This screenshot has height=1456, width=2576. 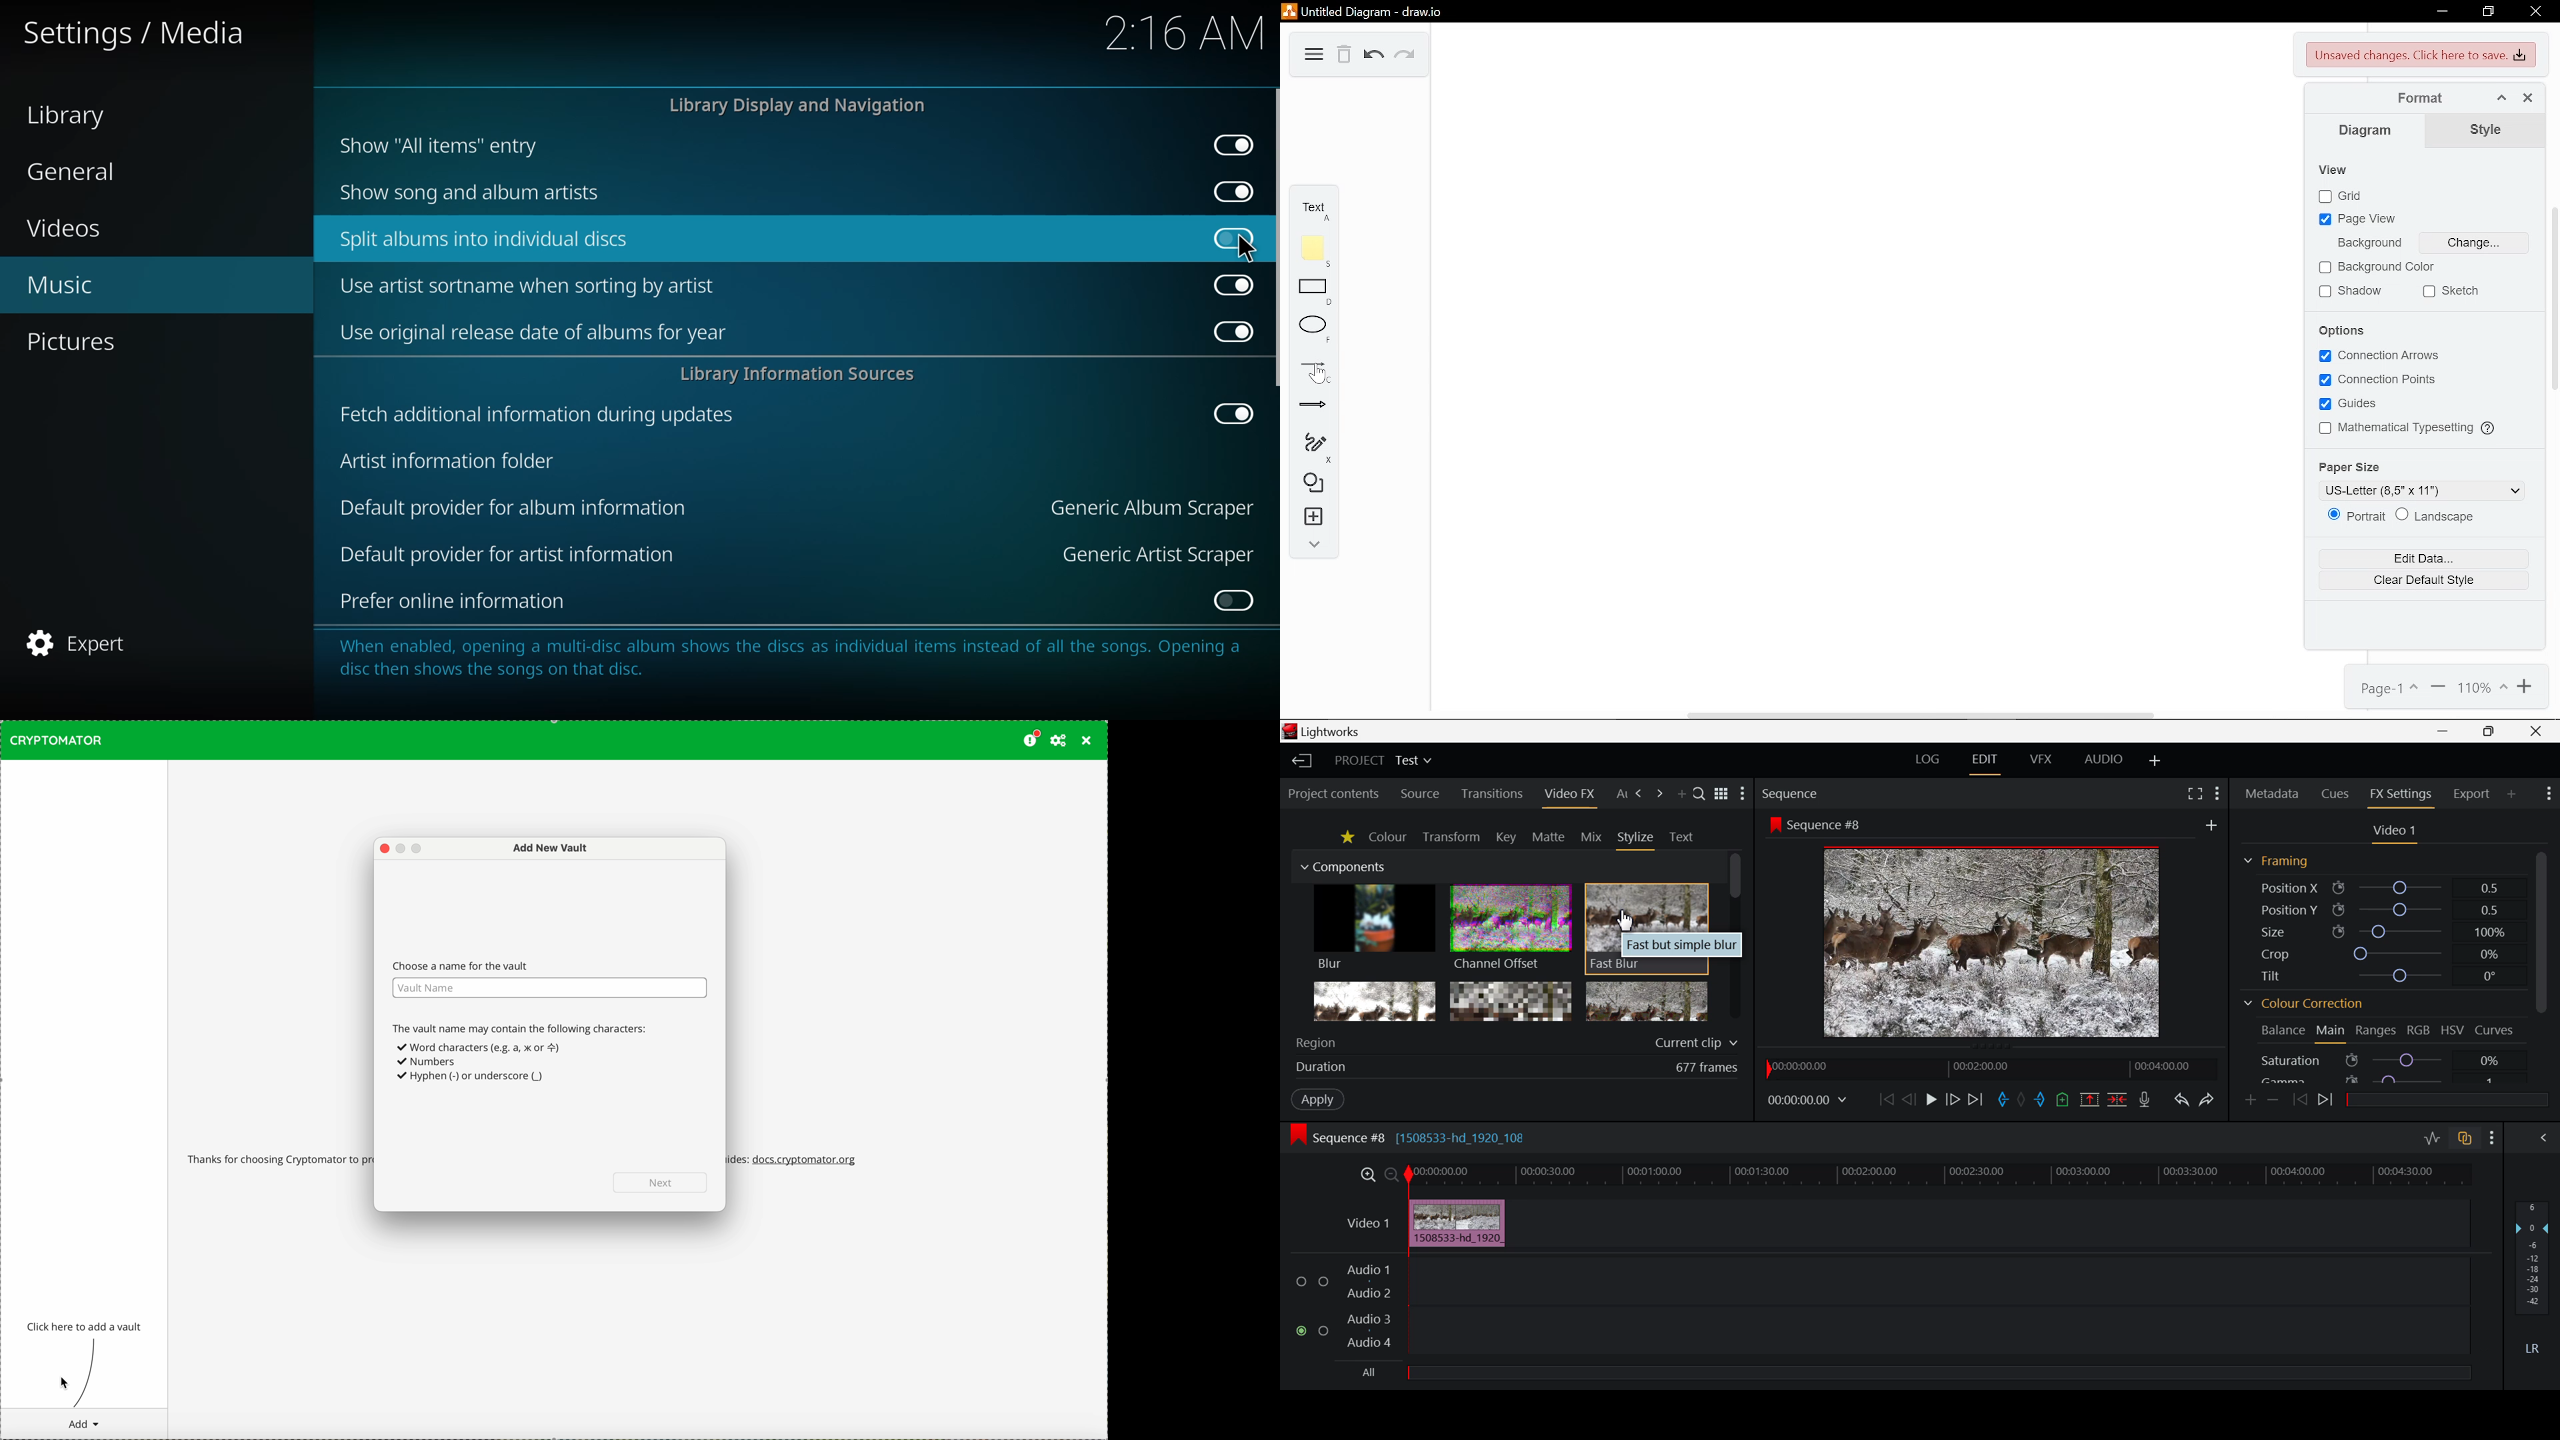 I want to click on library display and navigation, so click(x=800, y=105).